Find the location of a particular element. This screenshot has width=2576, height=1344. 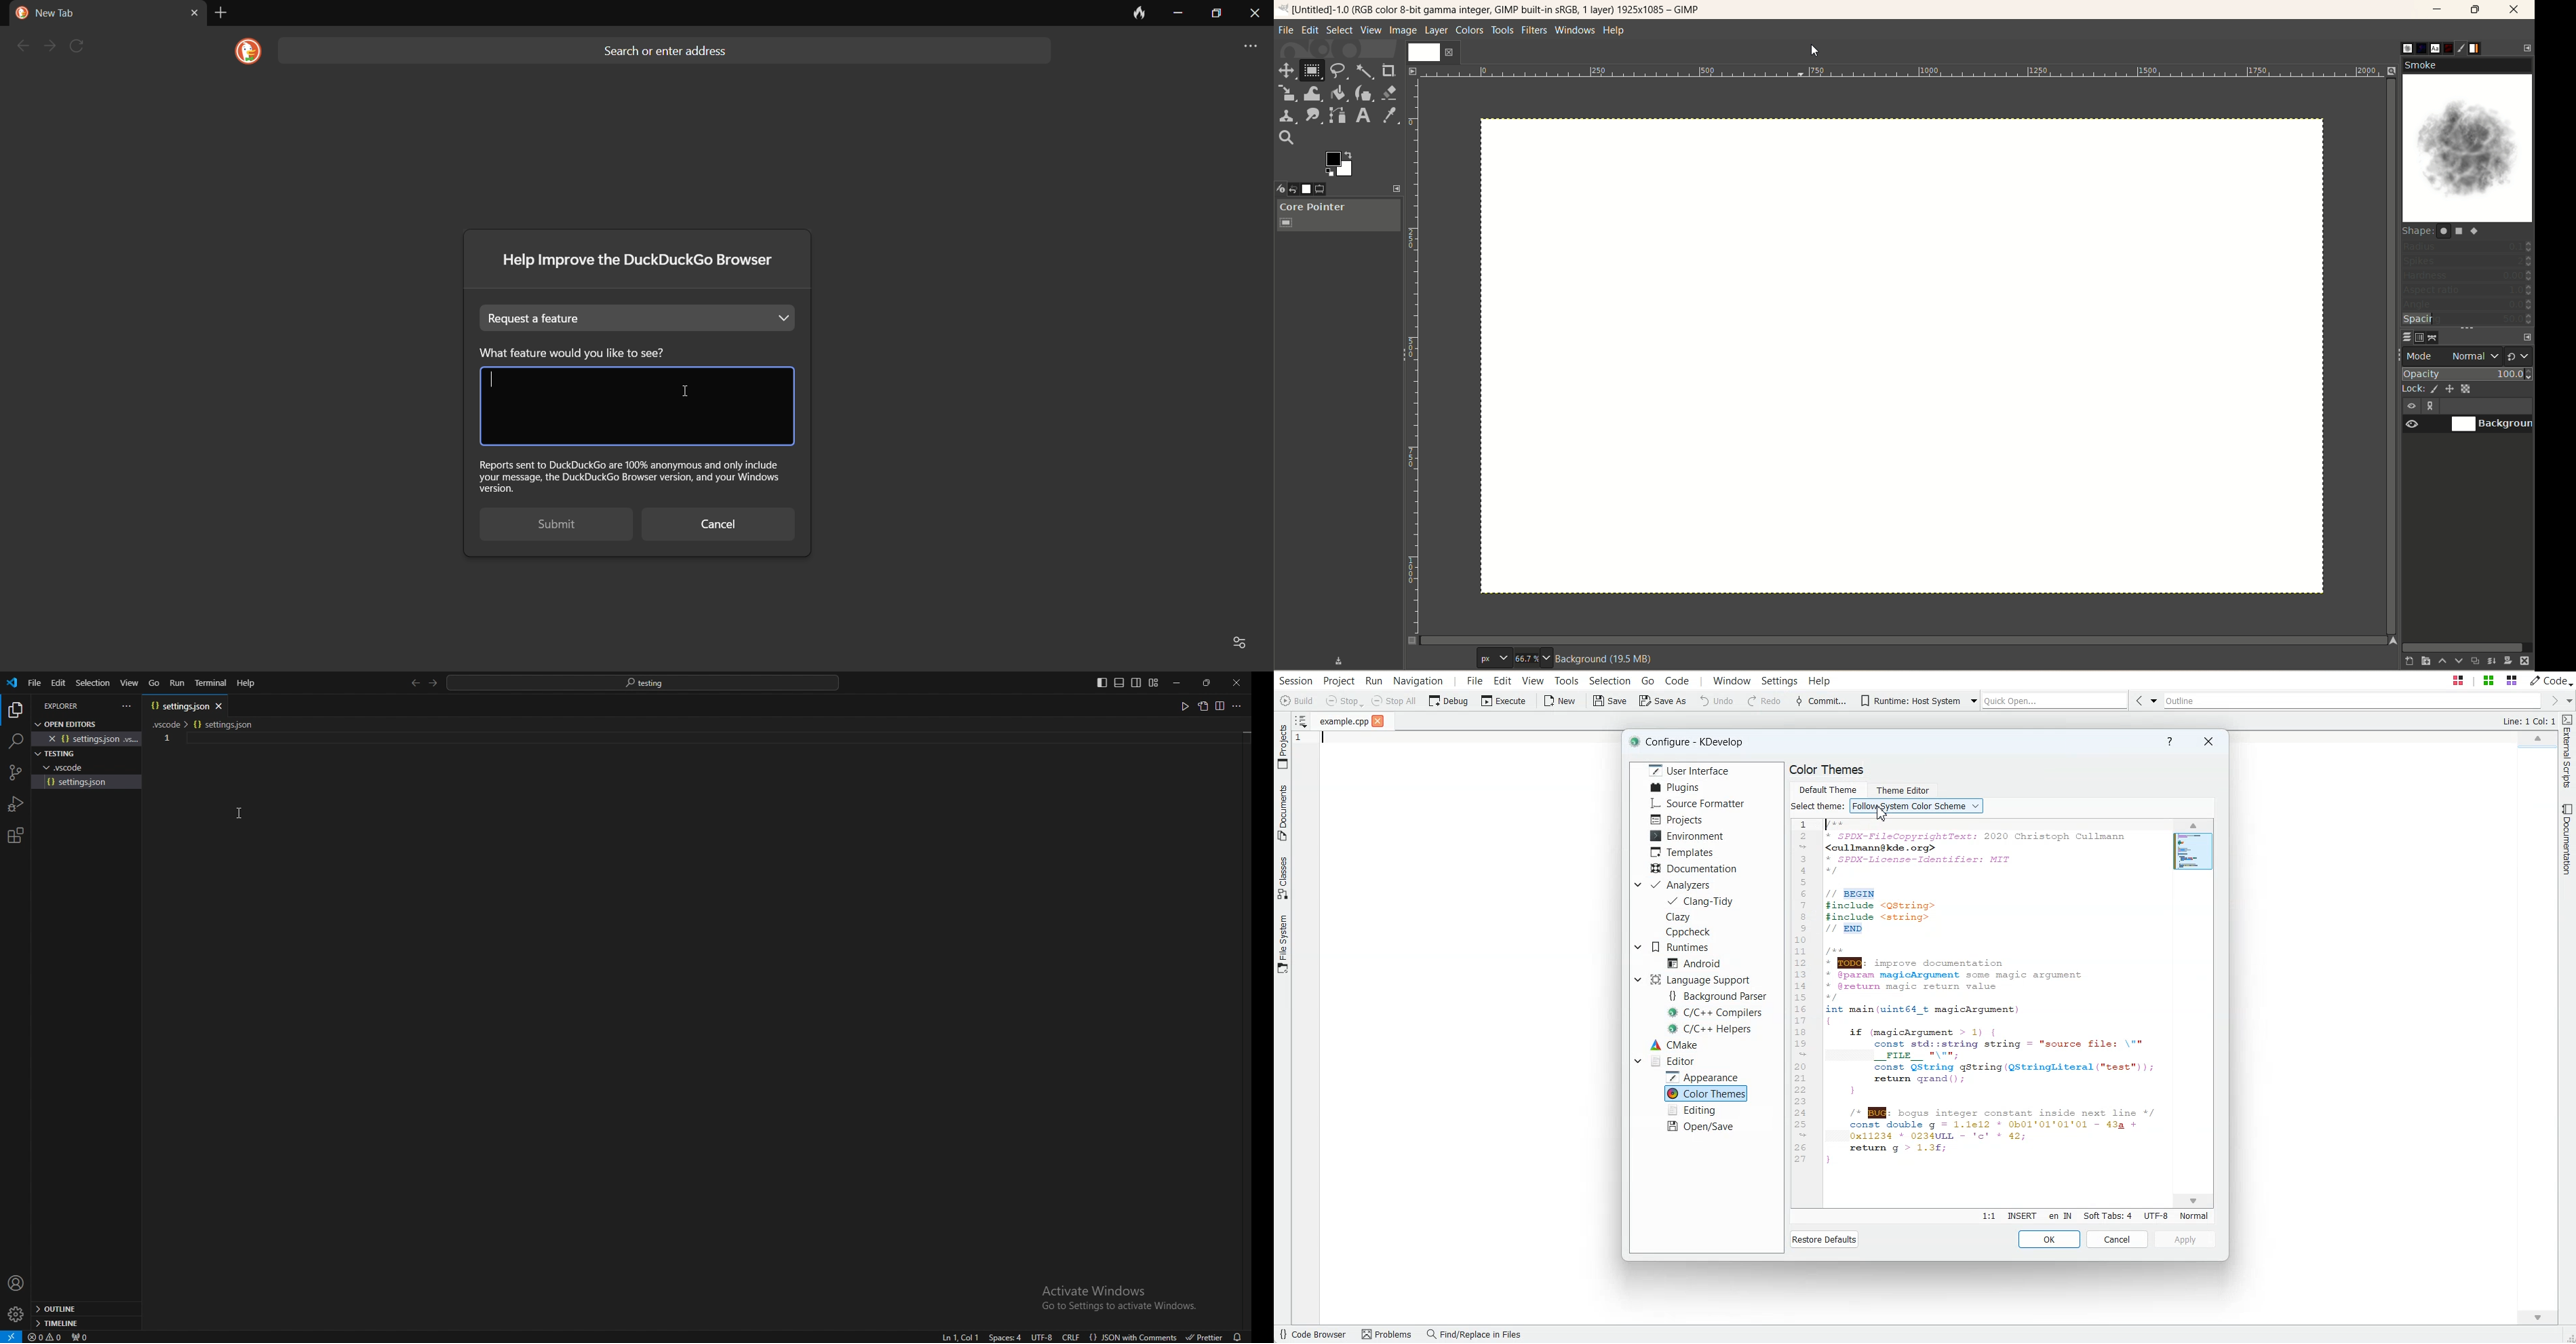

Close is located at coordinates (2208, 741).